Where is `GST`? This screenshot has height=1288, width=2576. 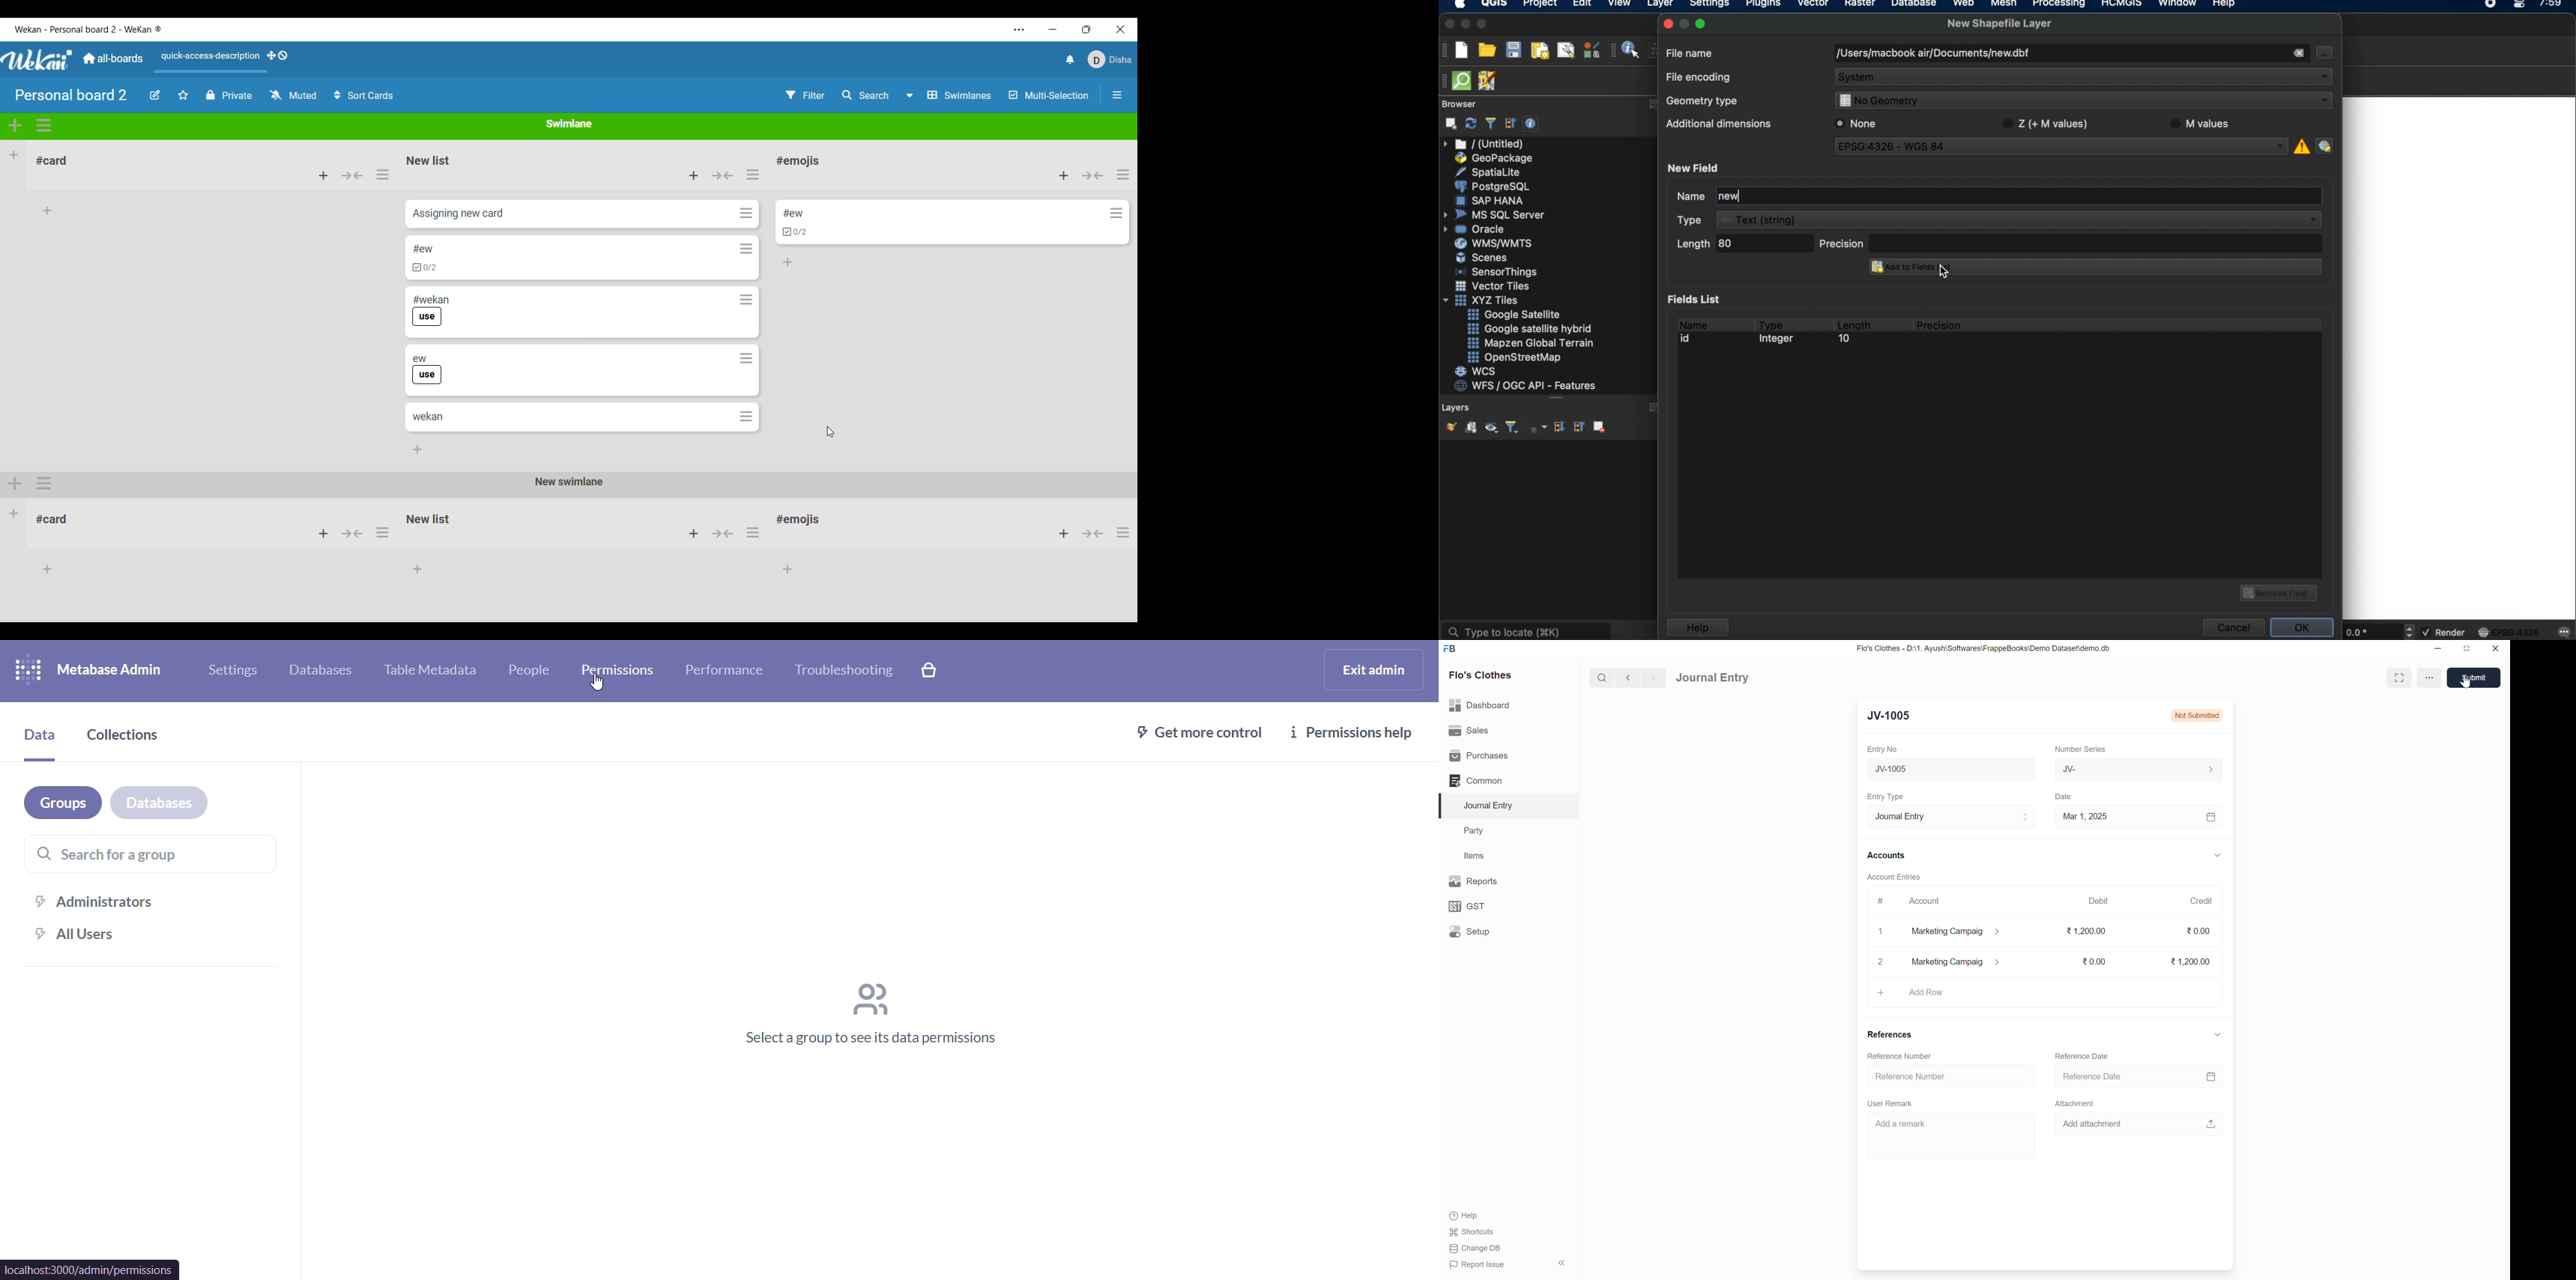
GST is located at coordinates (1468, 906).